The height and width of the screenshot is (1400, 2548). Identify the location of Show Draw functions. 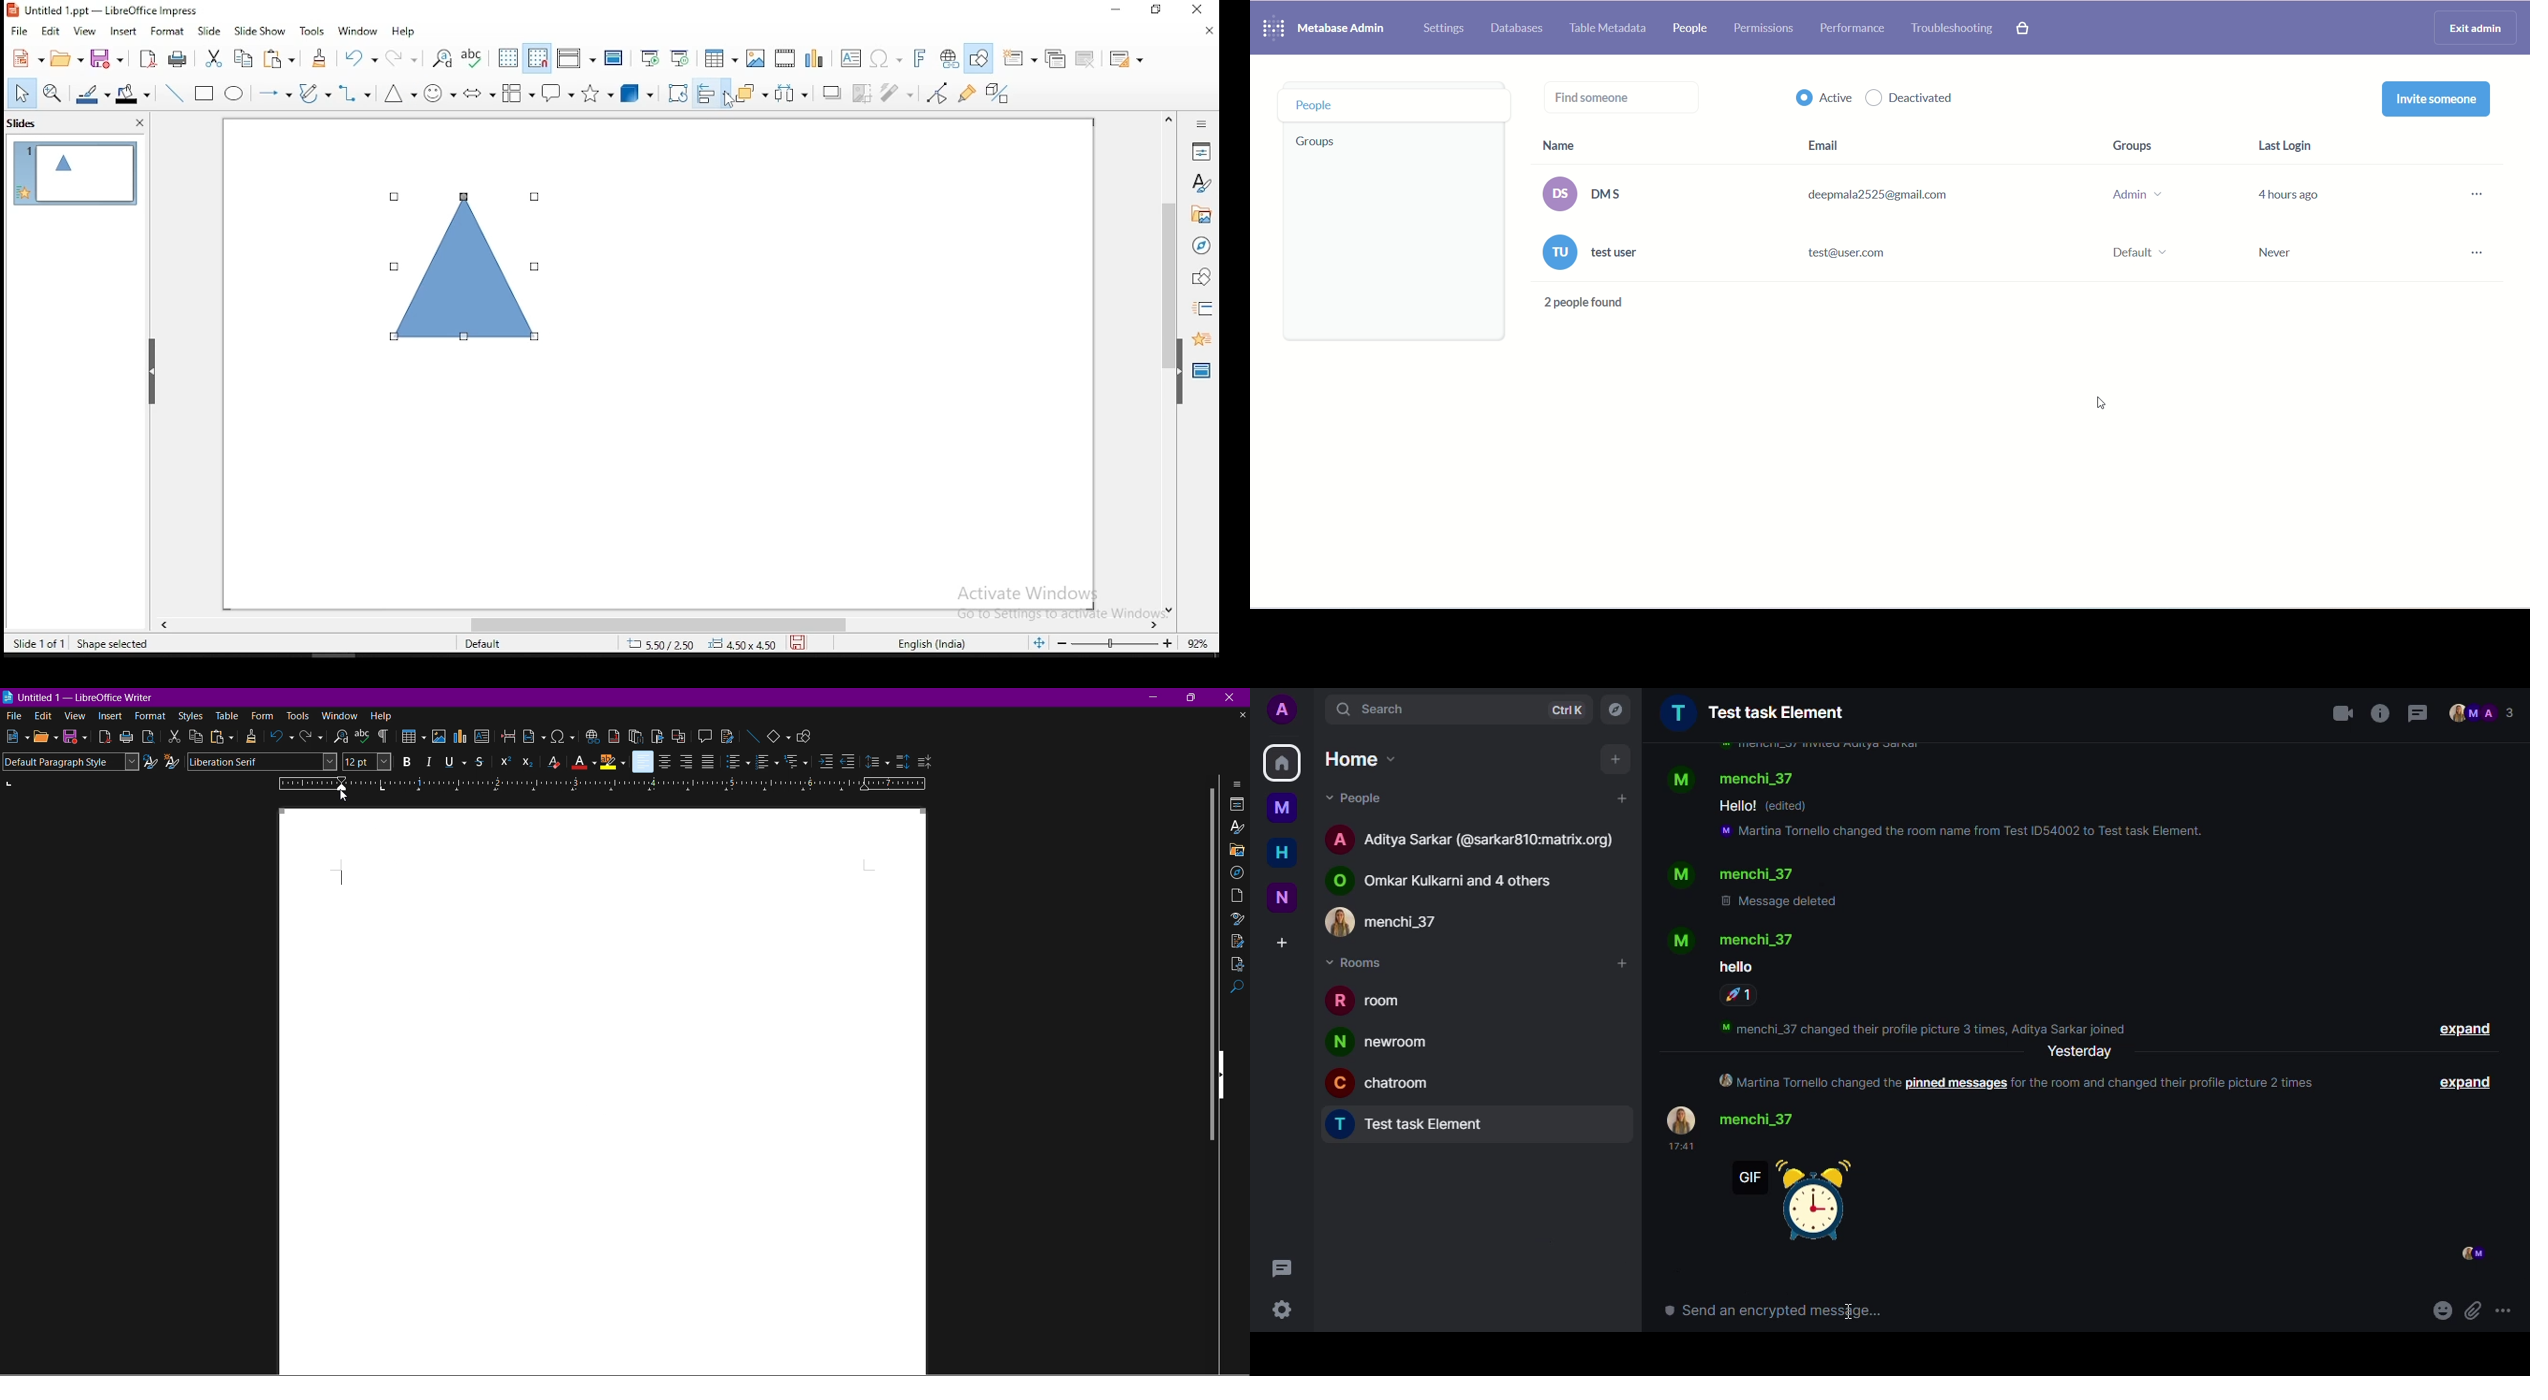
(808, 735).